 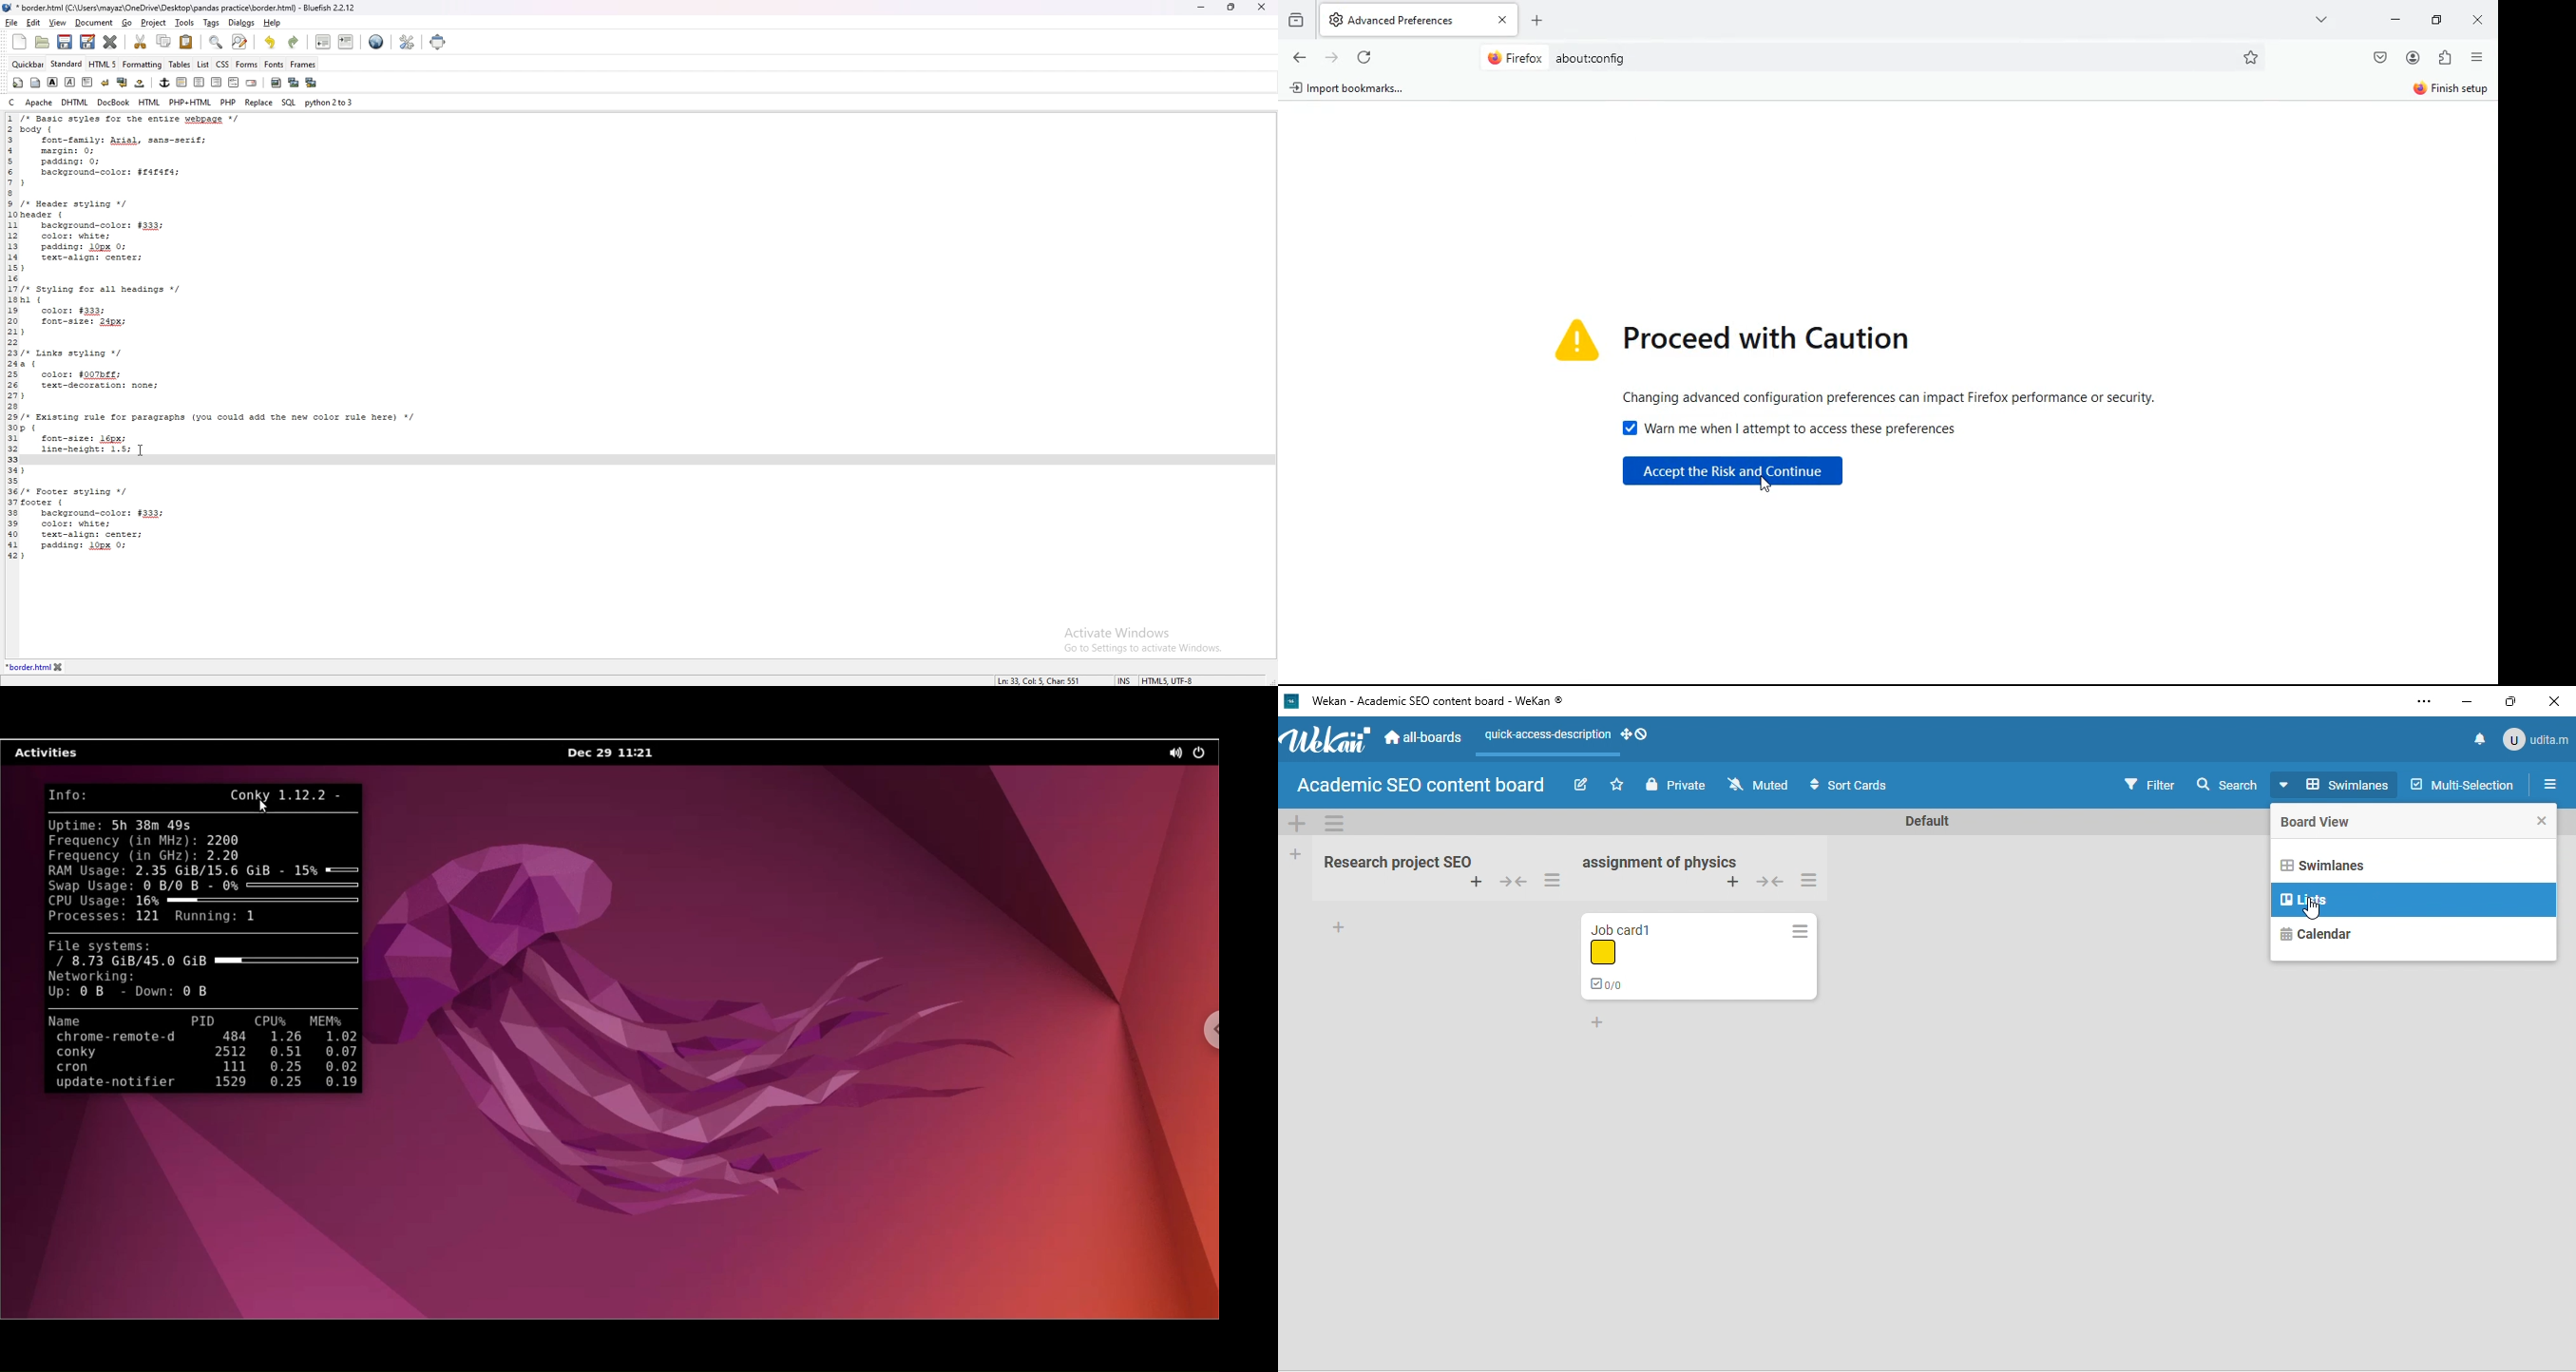 I want to click on collapse, so click(x=1512, y=884).